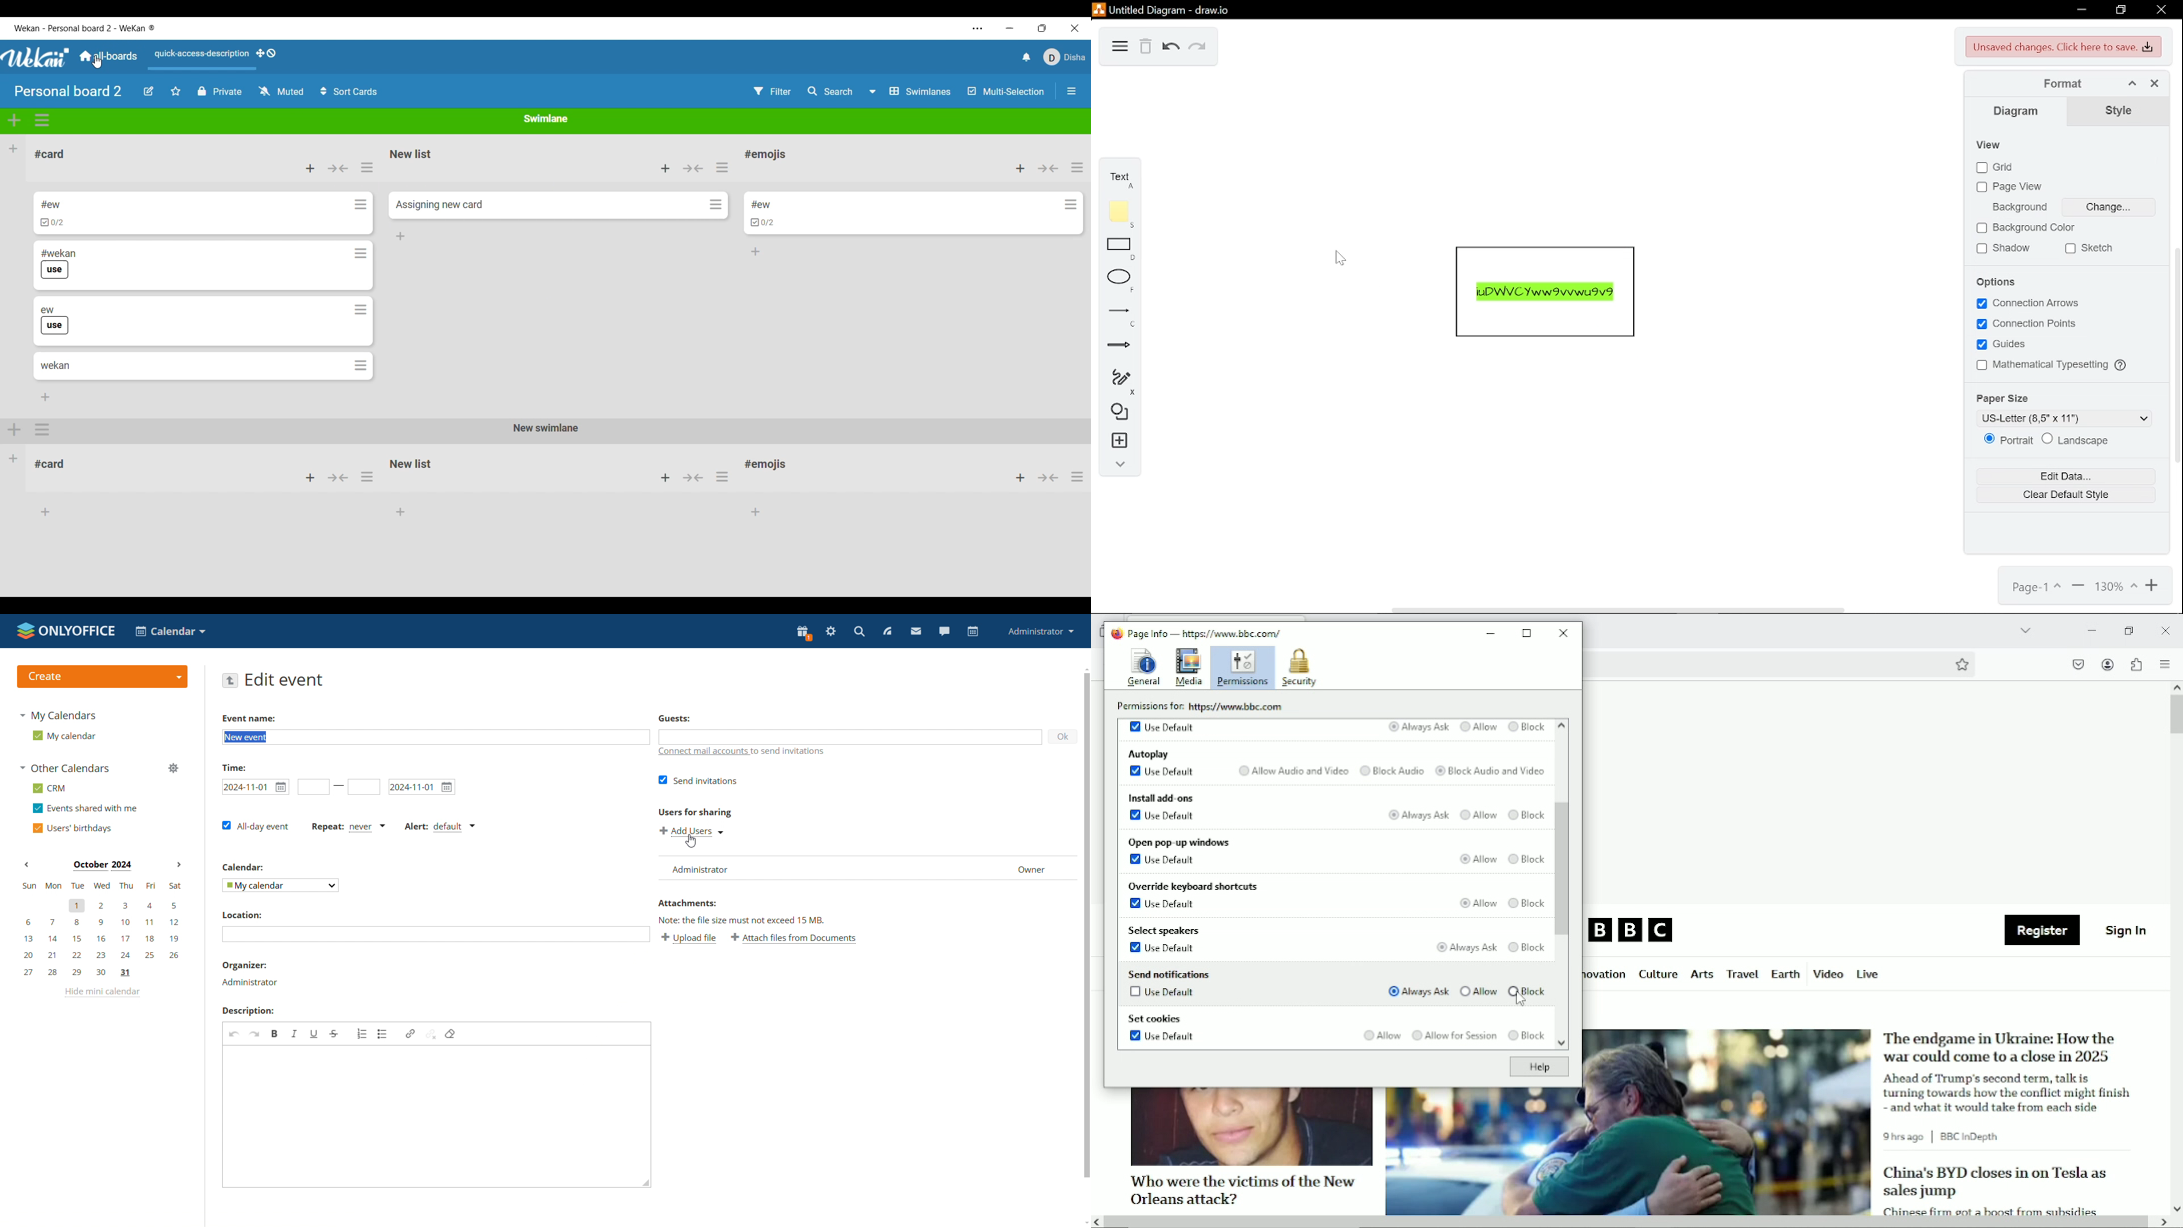 This screenshot has height=1232, width=2184. Describe the element at coordinates (148, 91) in the screenshot. I see `Edit board` at that location.